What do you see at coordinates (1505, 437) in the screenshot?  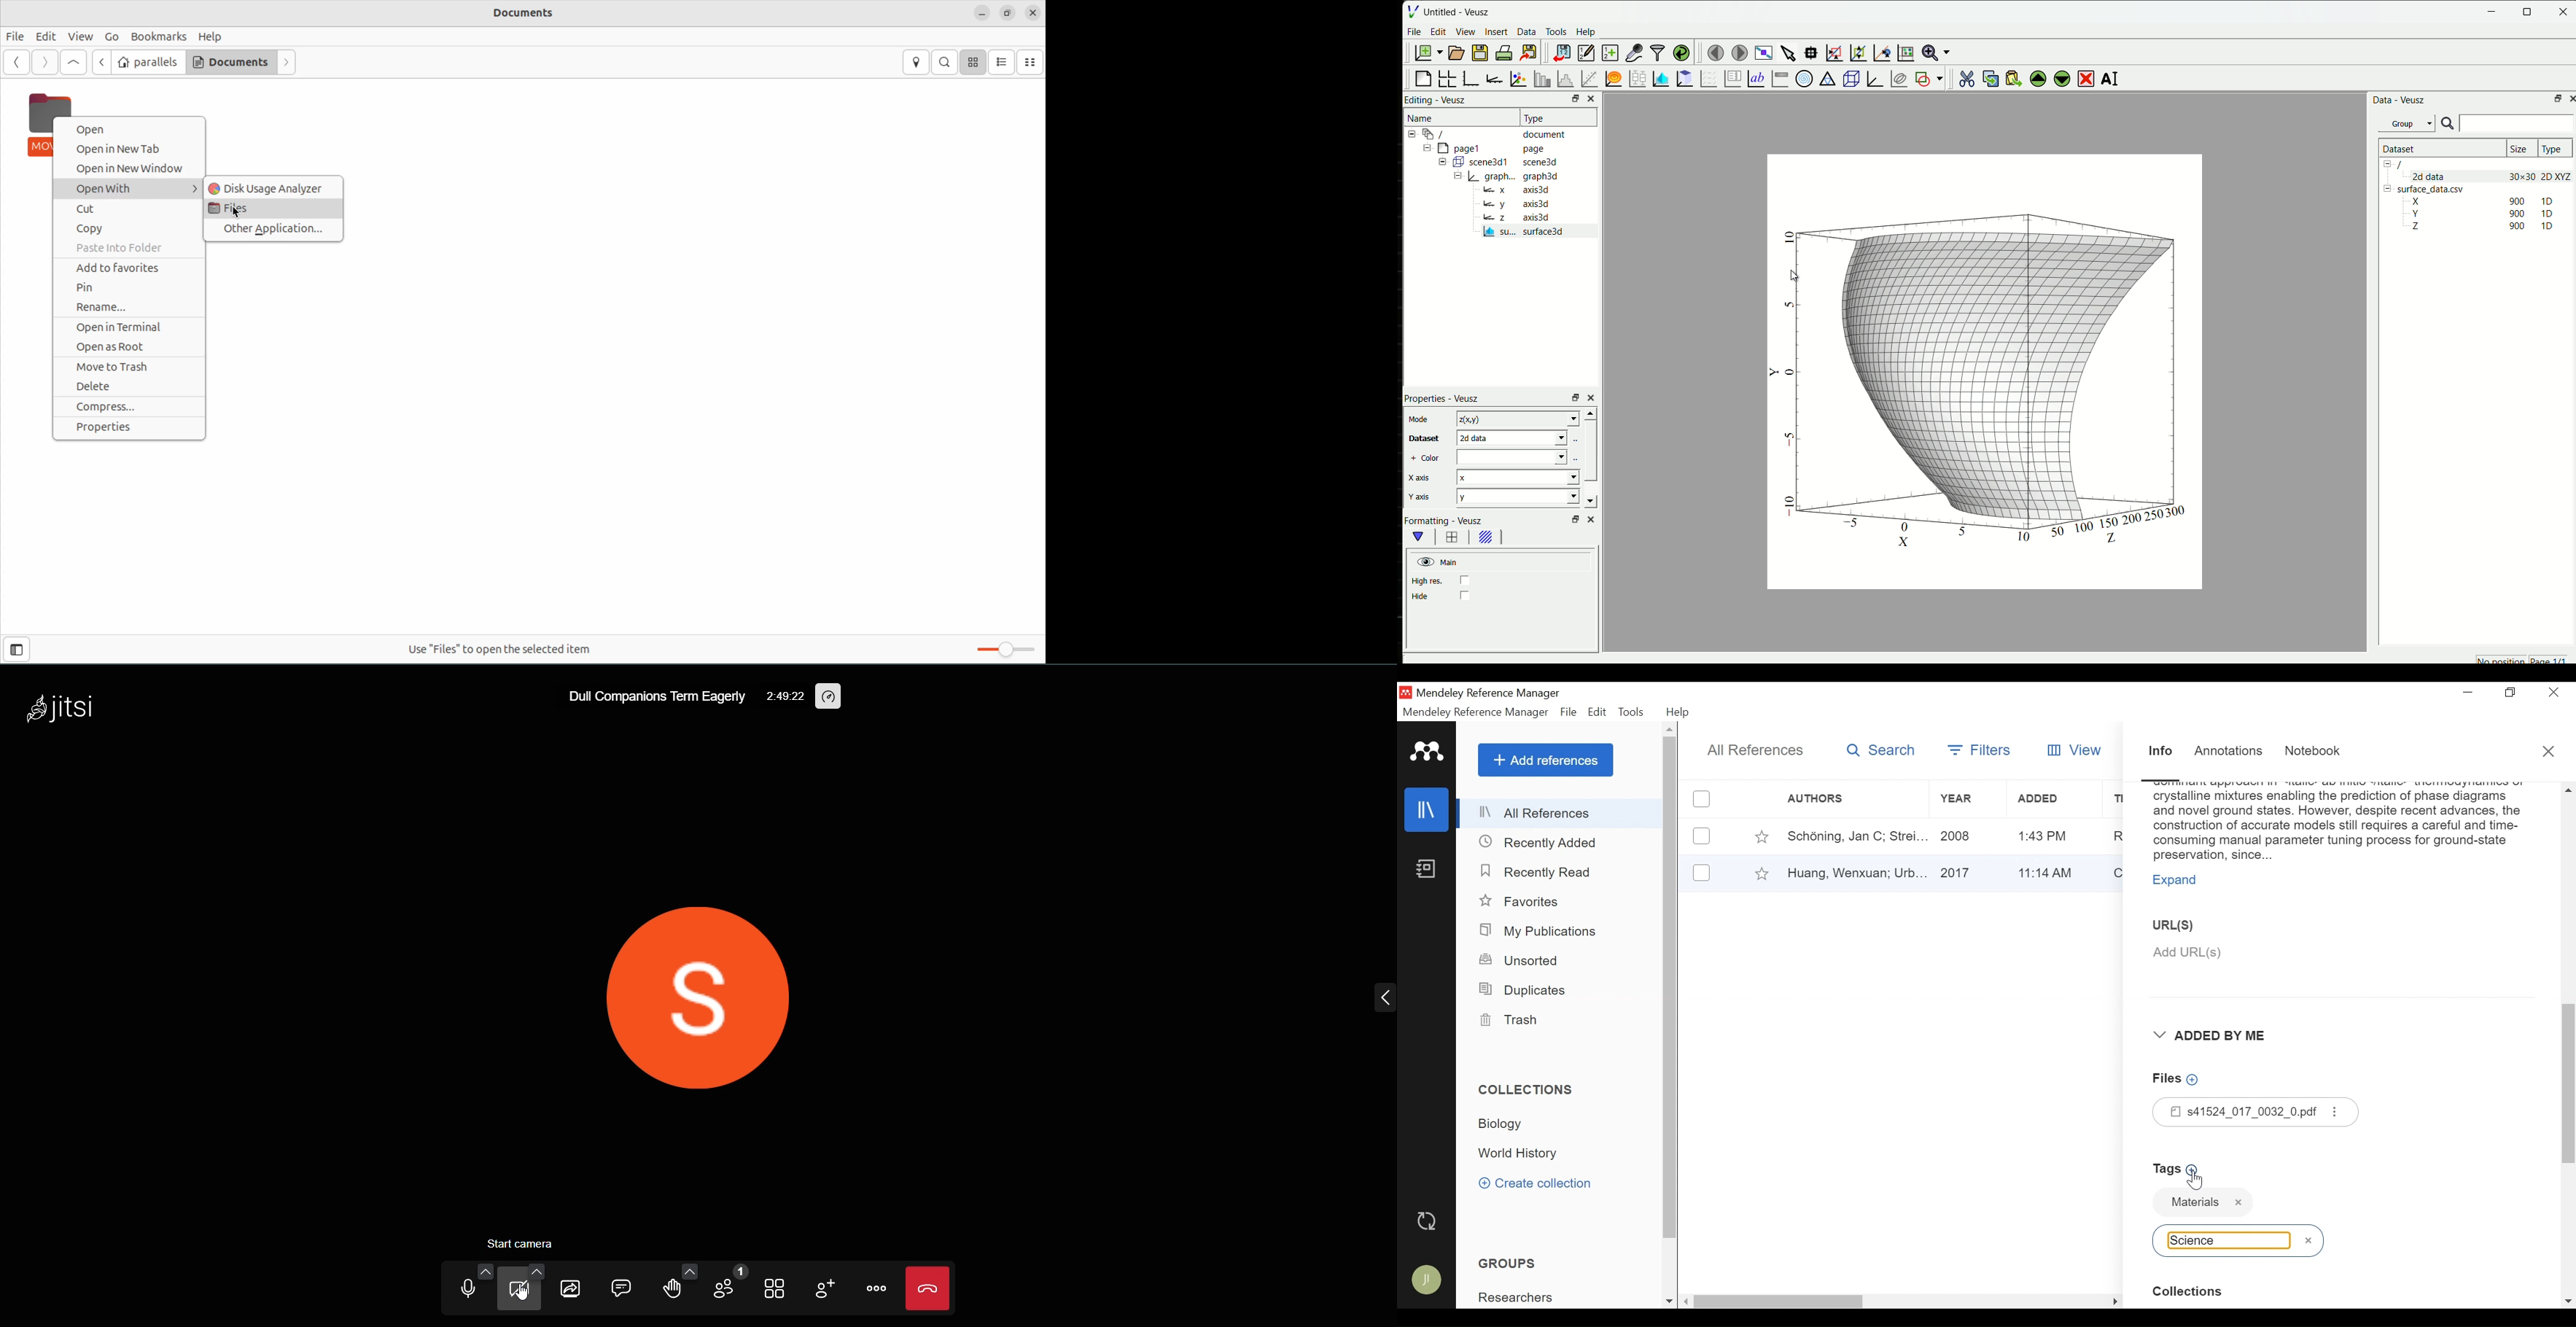 I see `dataset` at bounding box center [1505, 437].